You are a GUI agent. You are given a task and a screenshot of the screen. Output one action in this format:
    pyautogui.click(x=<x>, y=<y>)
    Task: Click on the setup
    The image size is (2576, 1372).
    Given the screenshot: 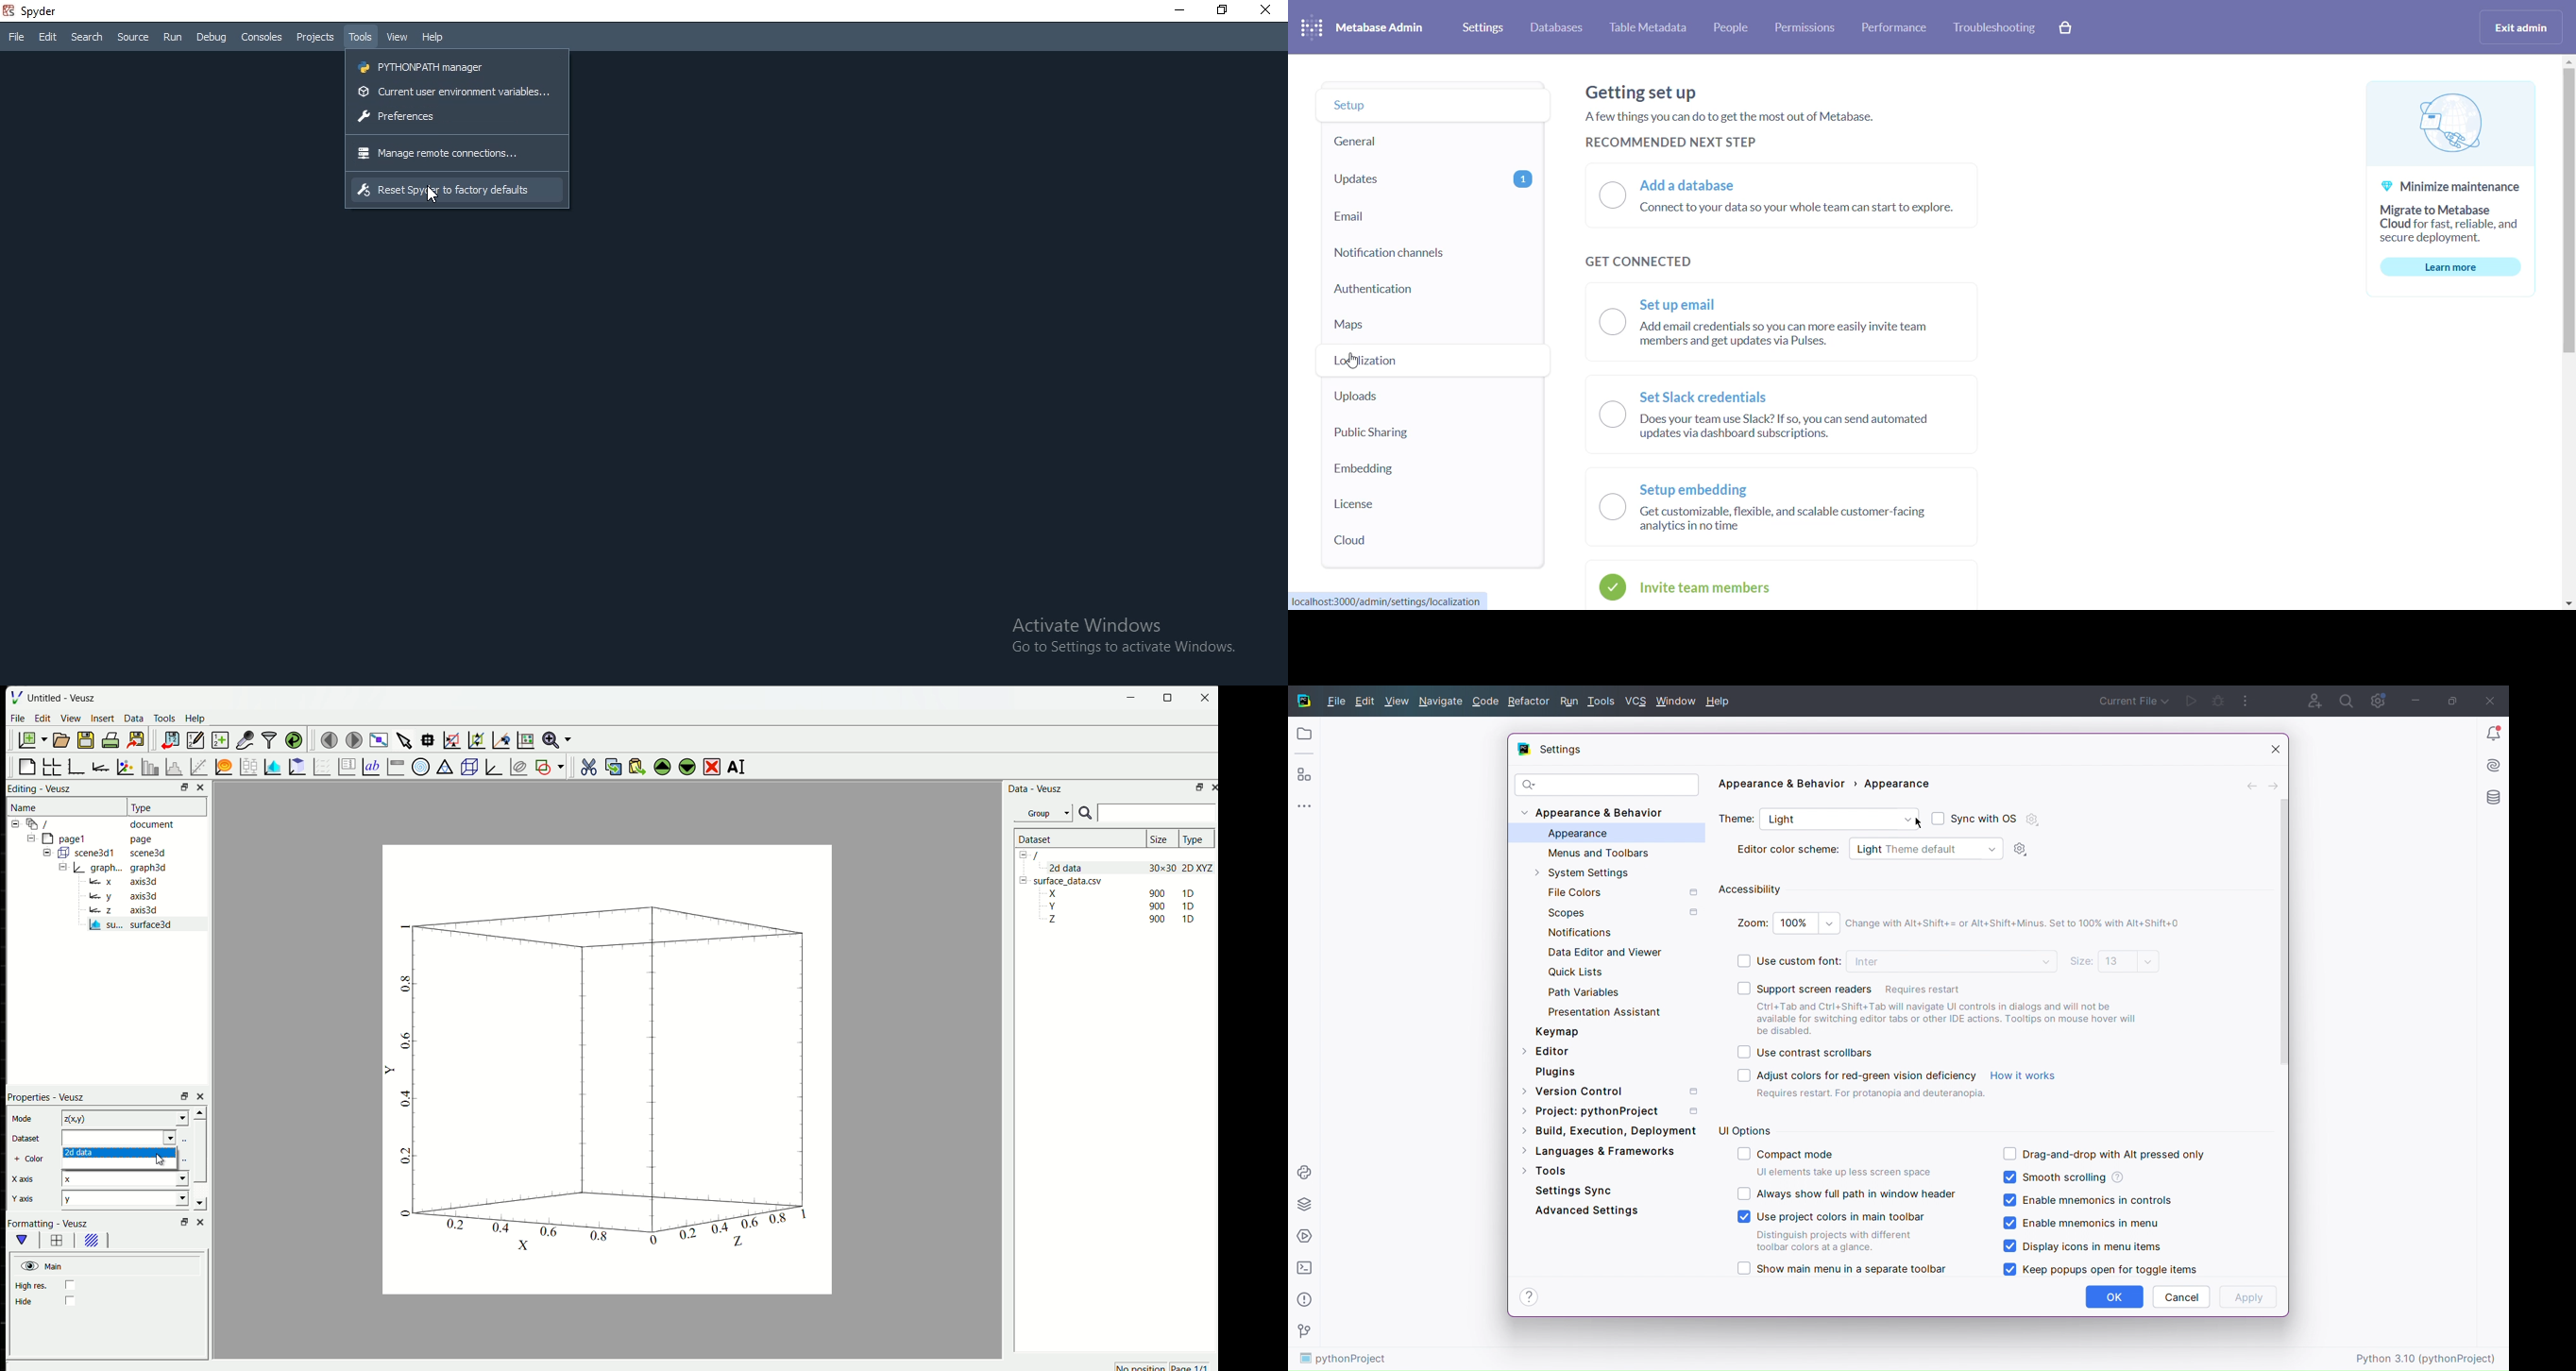 What is the action you would take?
    pyautogui.click(x=1409, y=109)
    